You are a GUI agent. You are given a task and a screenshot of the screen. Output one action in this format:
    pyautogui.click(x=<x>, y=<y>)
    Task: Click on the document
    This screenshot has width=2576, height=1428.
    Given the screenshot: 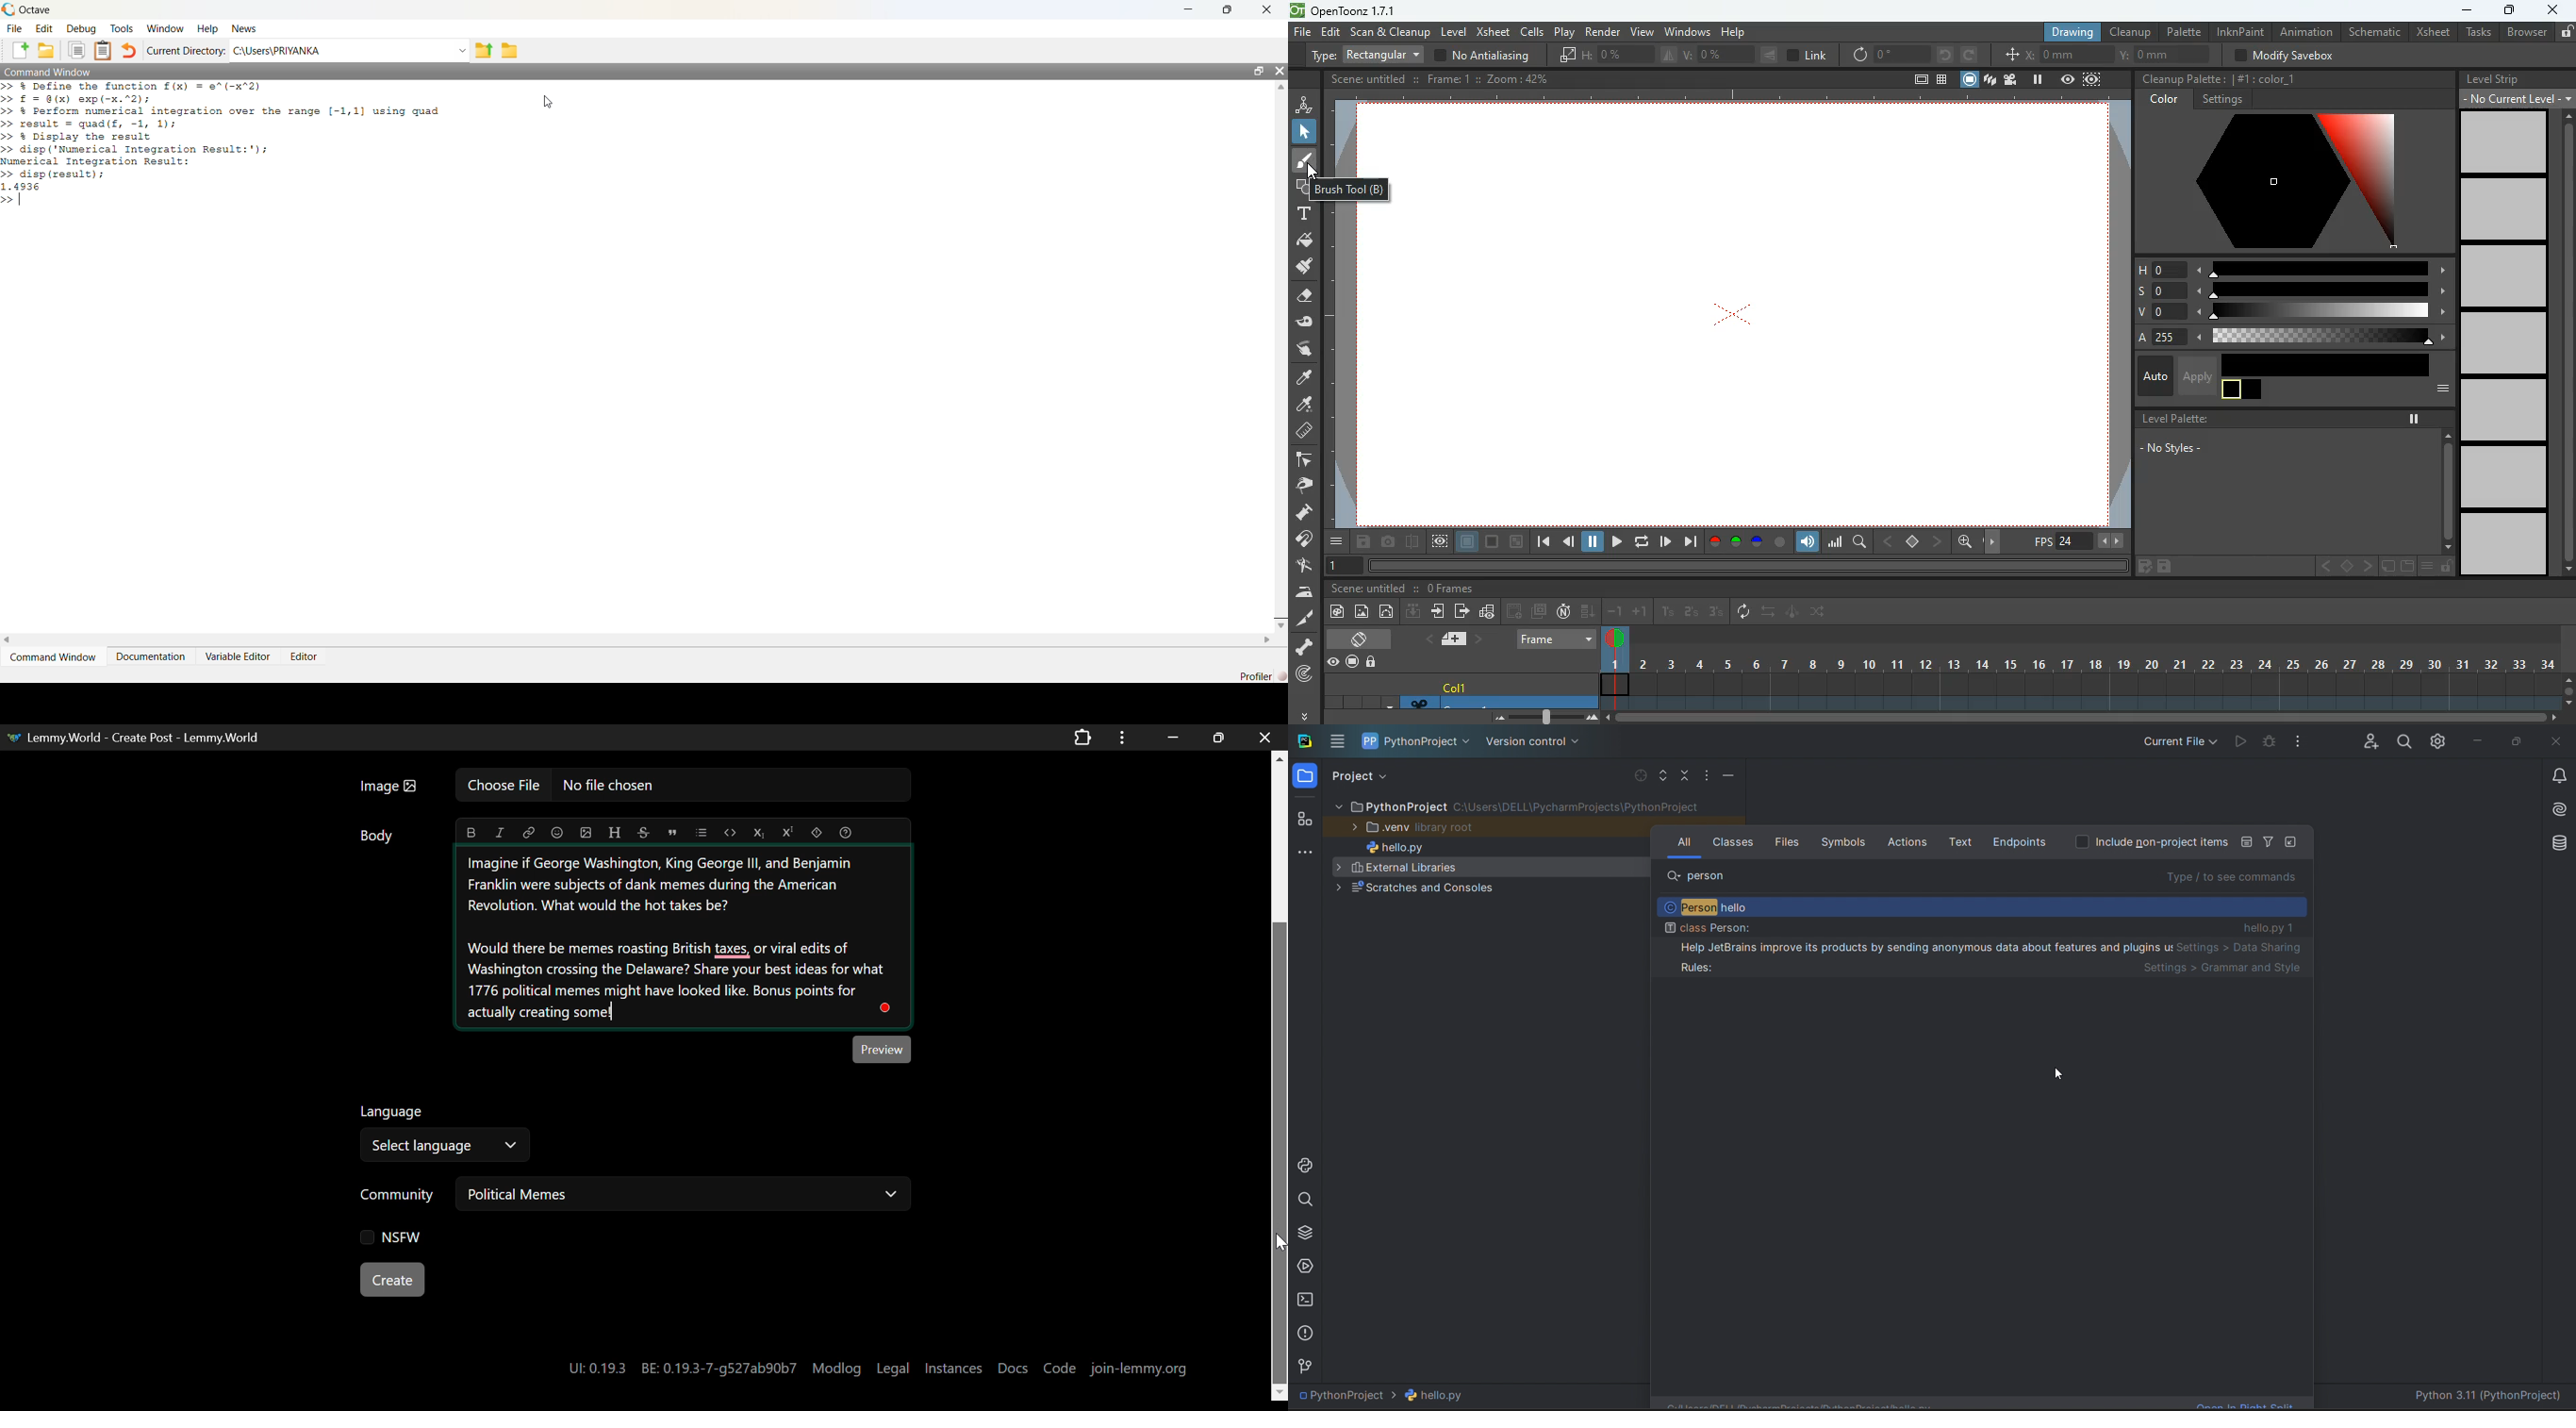 What is the action you would take?
    pyautogui.click(x=2405, y=567)
    